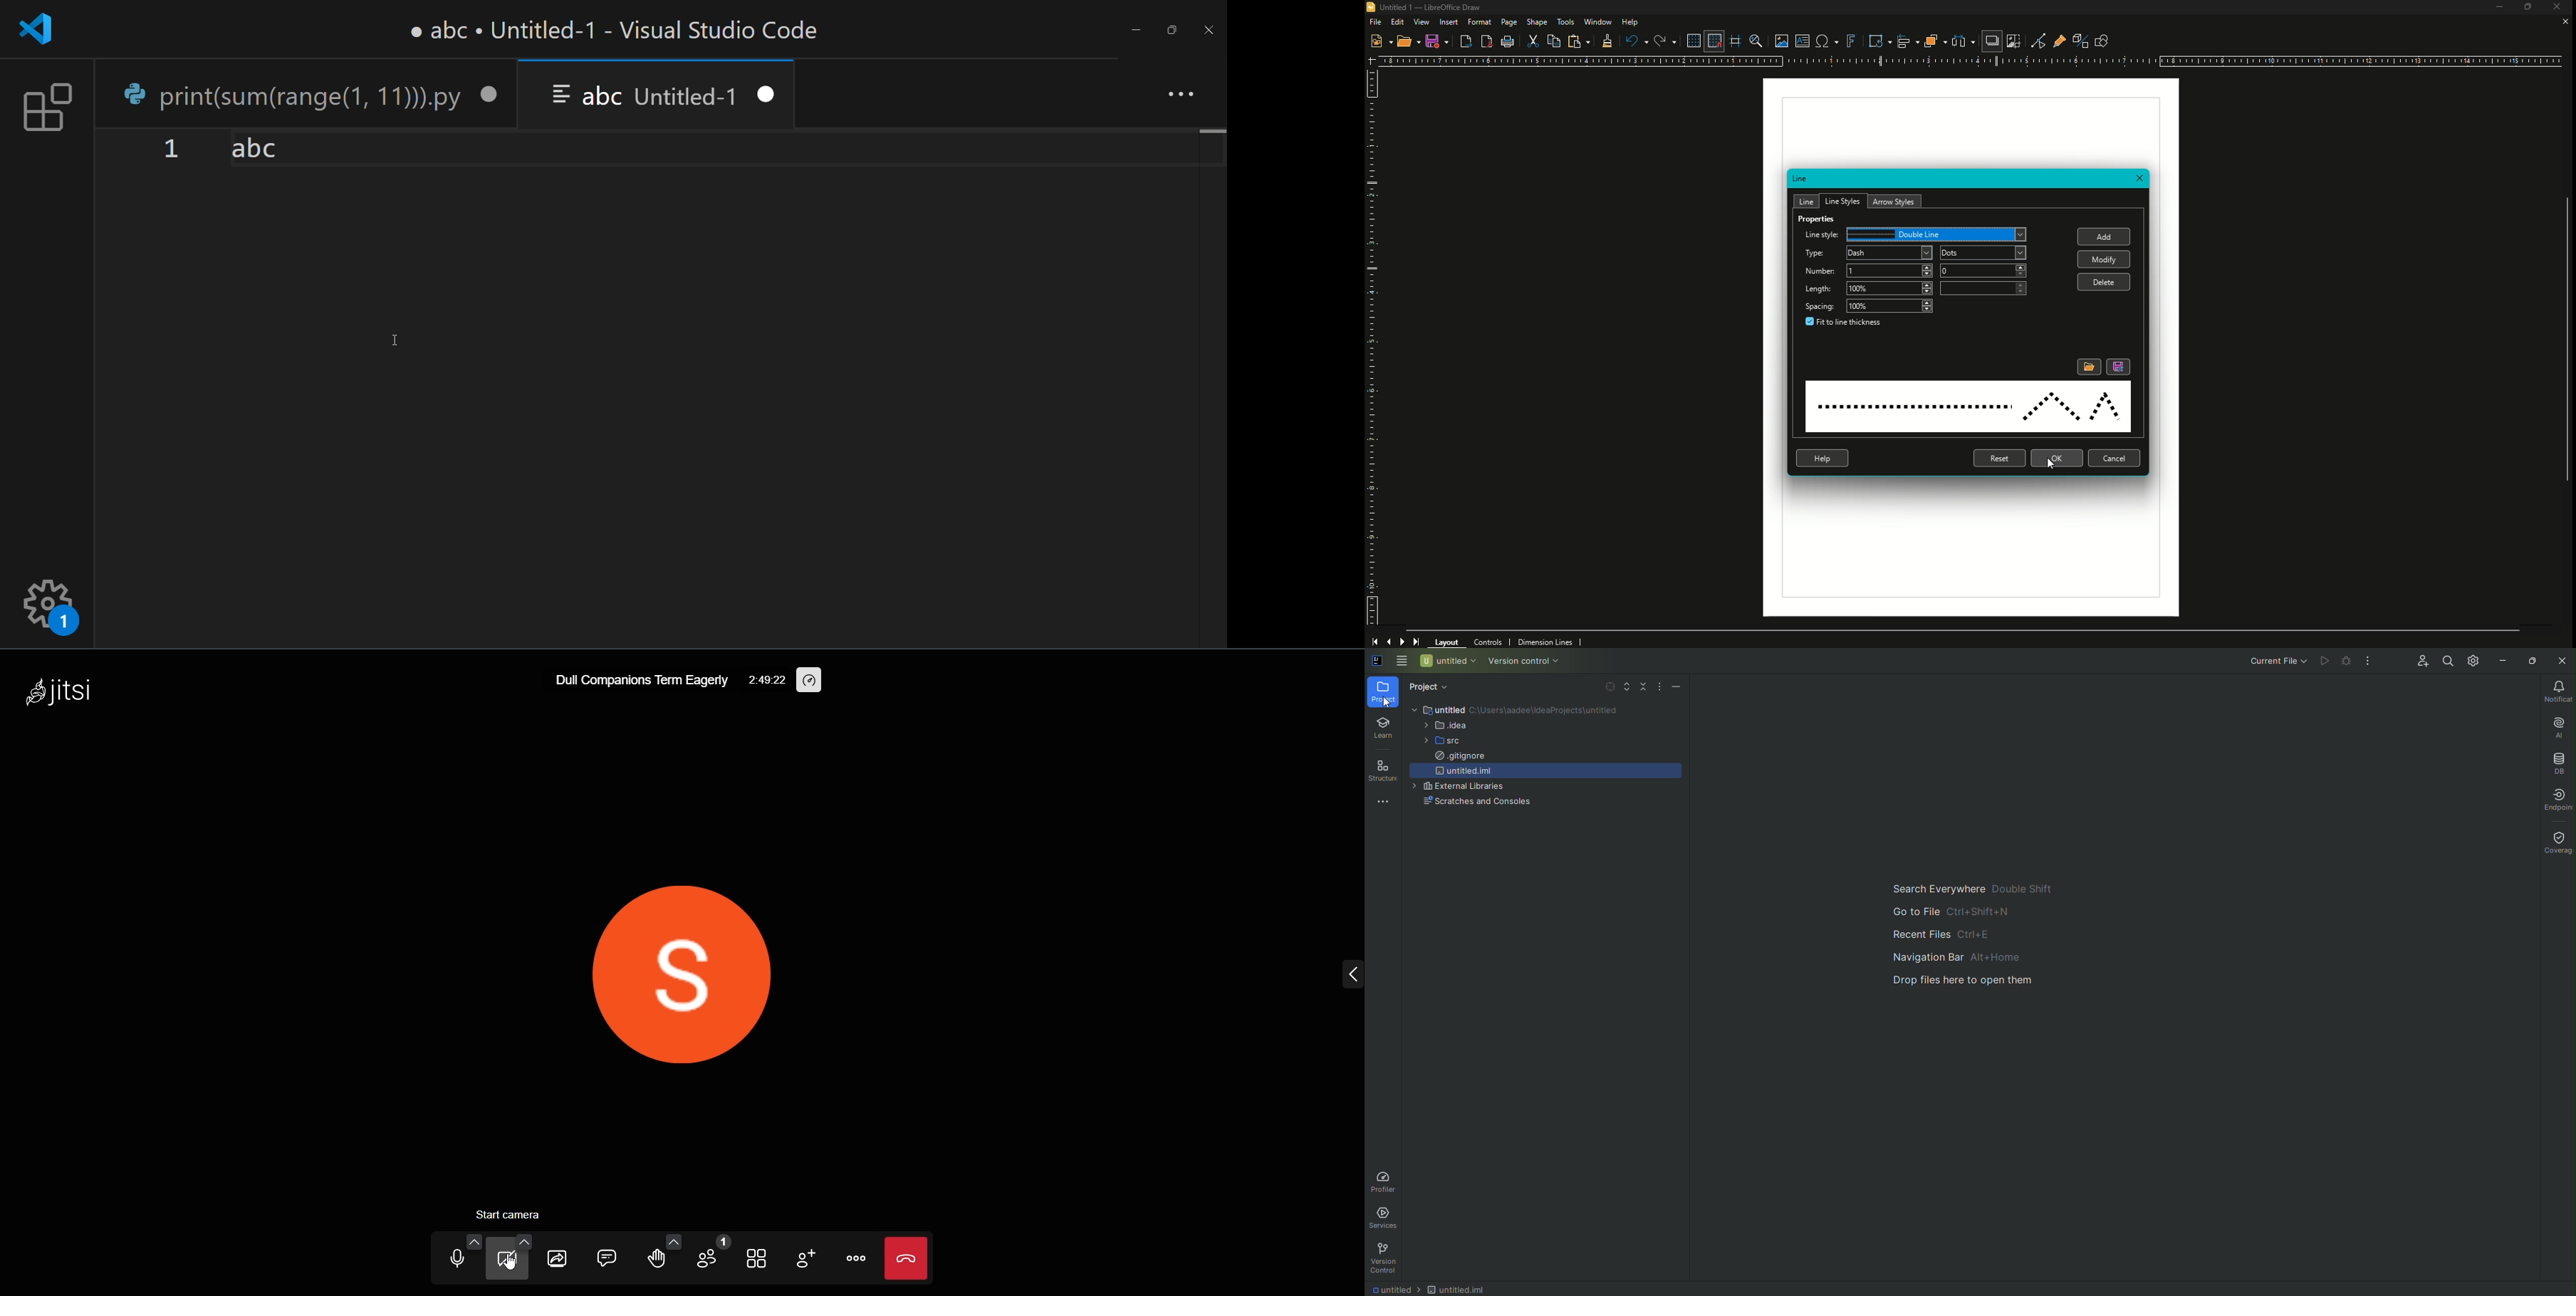  What do you see at coordinates (1755, 40) in the screenshot?
I see `Zoom and Pan` at bounding box center [1755, 40].